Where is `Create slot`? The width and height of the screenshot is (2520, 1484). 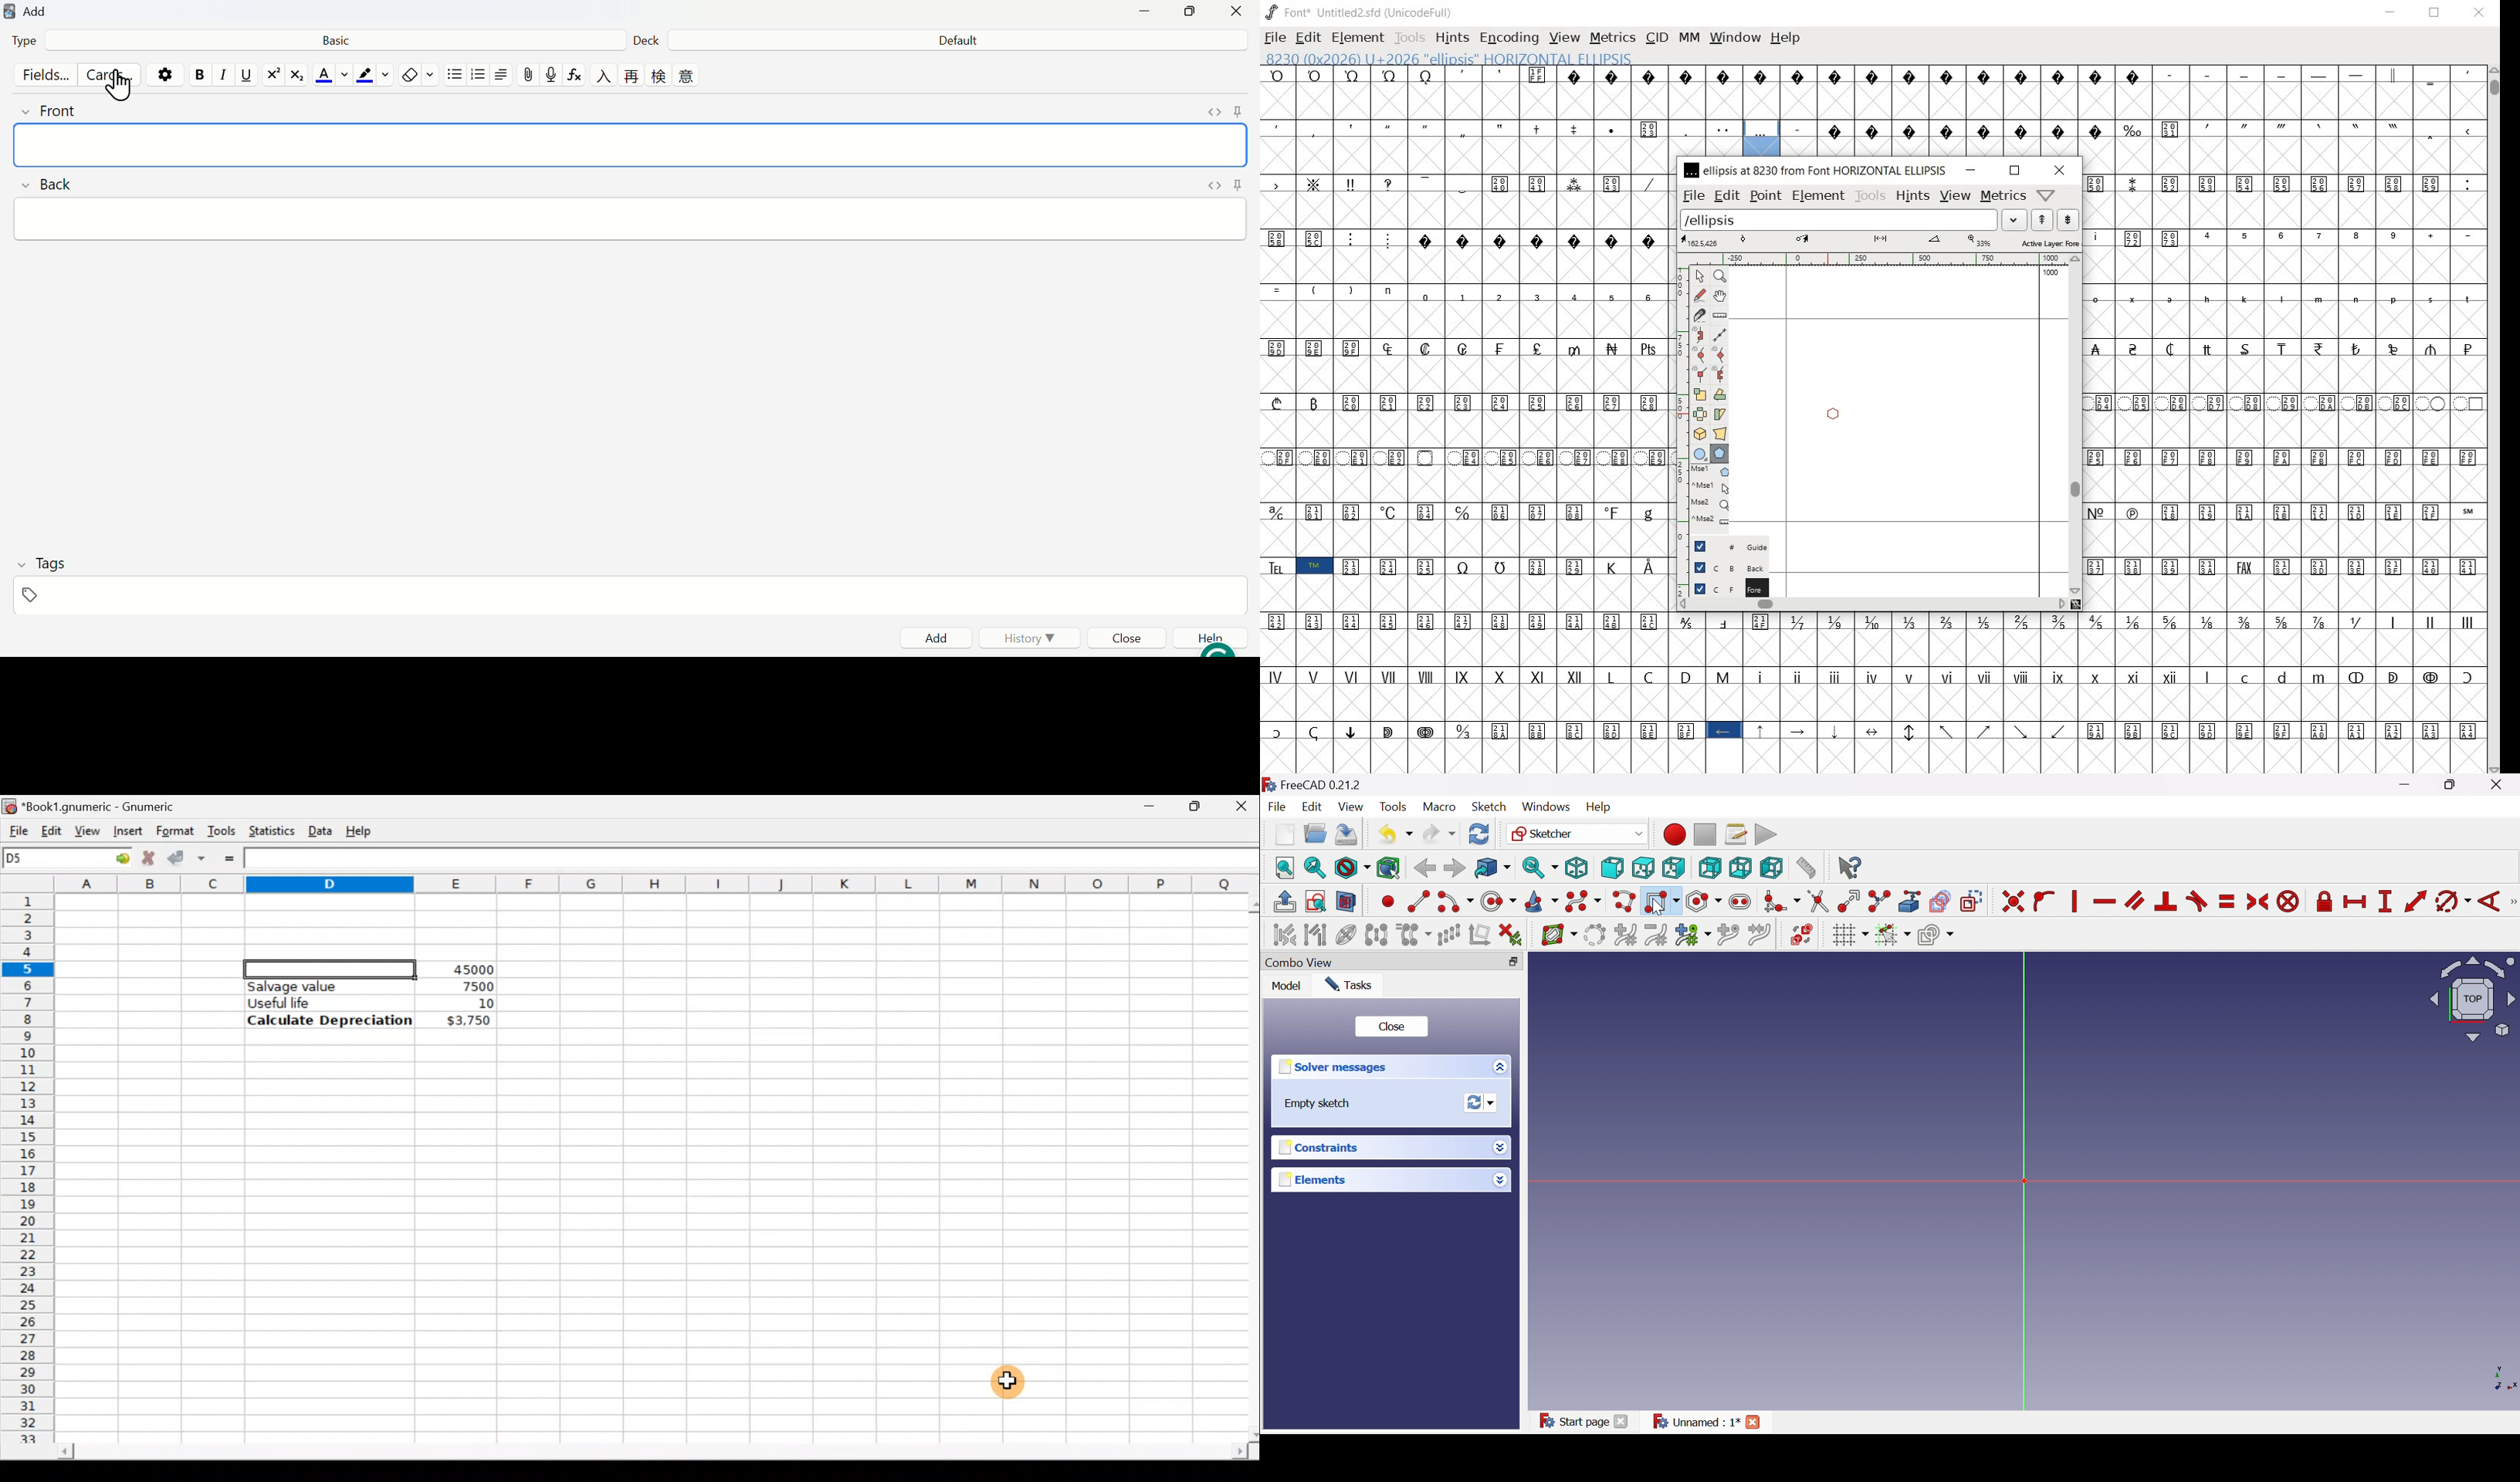 Create slot is located at coordinates (1742, 902).